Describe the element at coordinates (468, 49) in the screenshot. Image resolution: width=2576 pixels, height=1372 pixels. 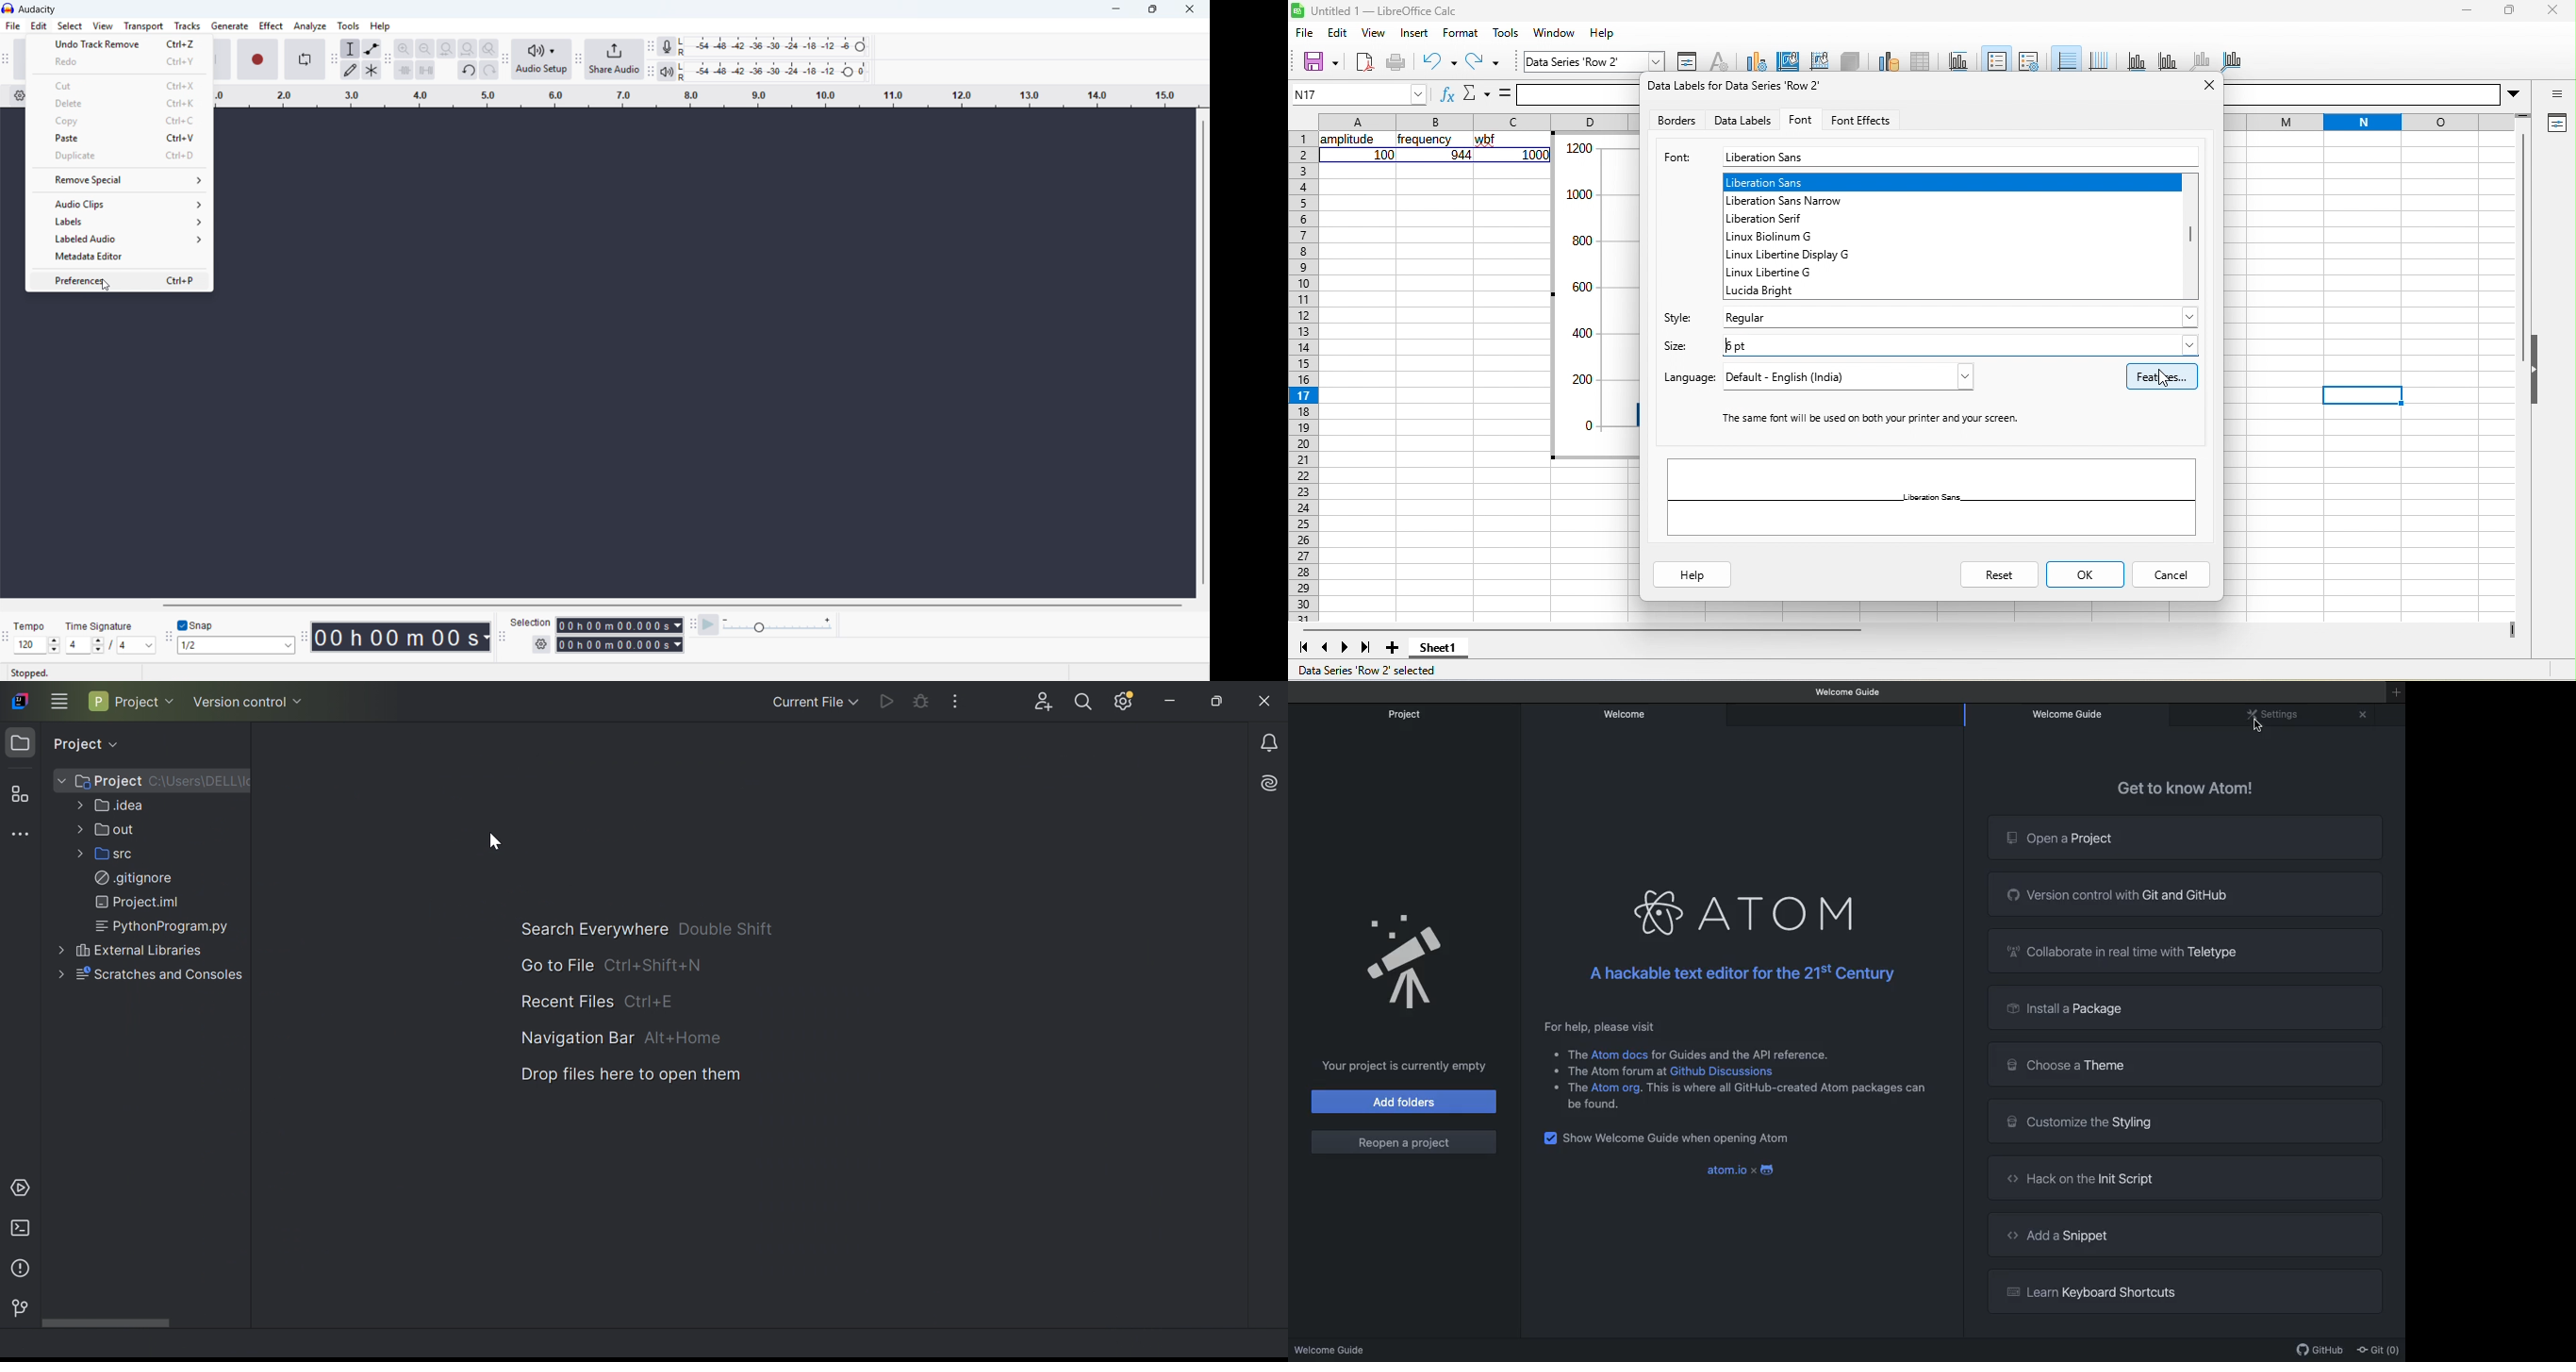
I see `fit project to width` at that location.